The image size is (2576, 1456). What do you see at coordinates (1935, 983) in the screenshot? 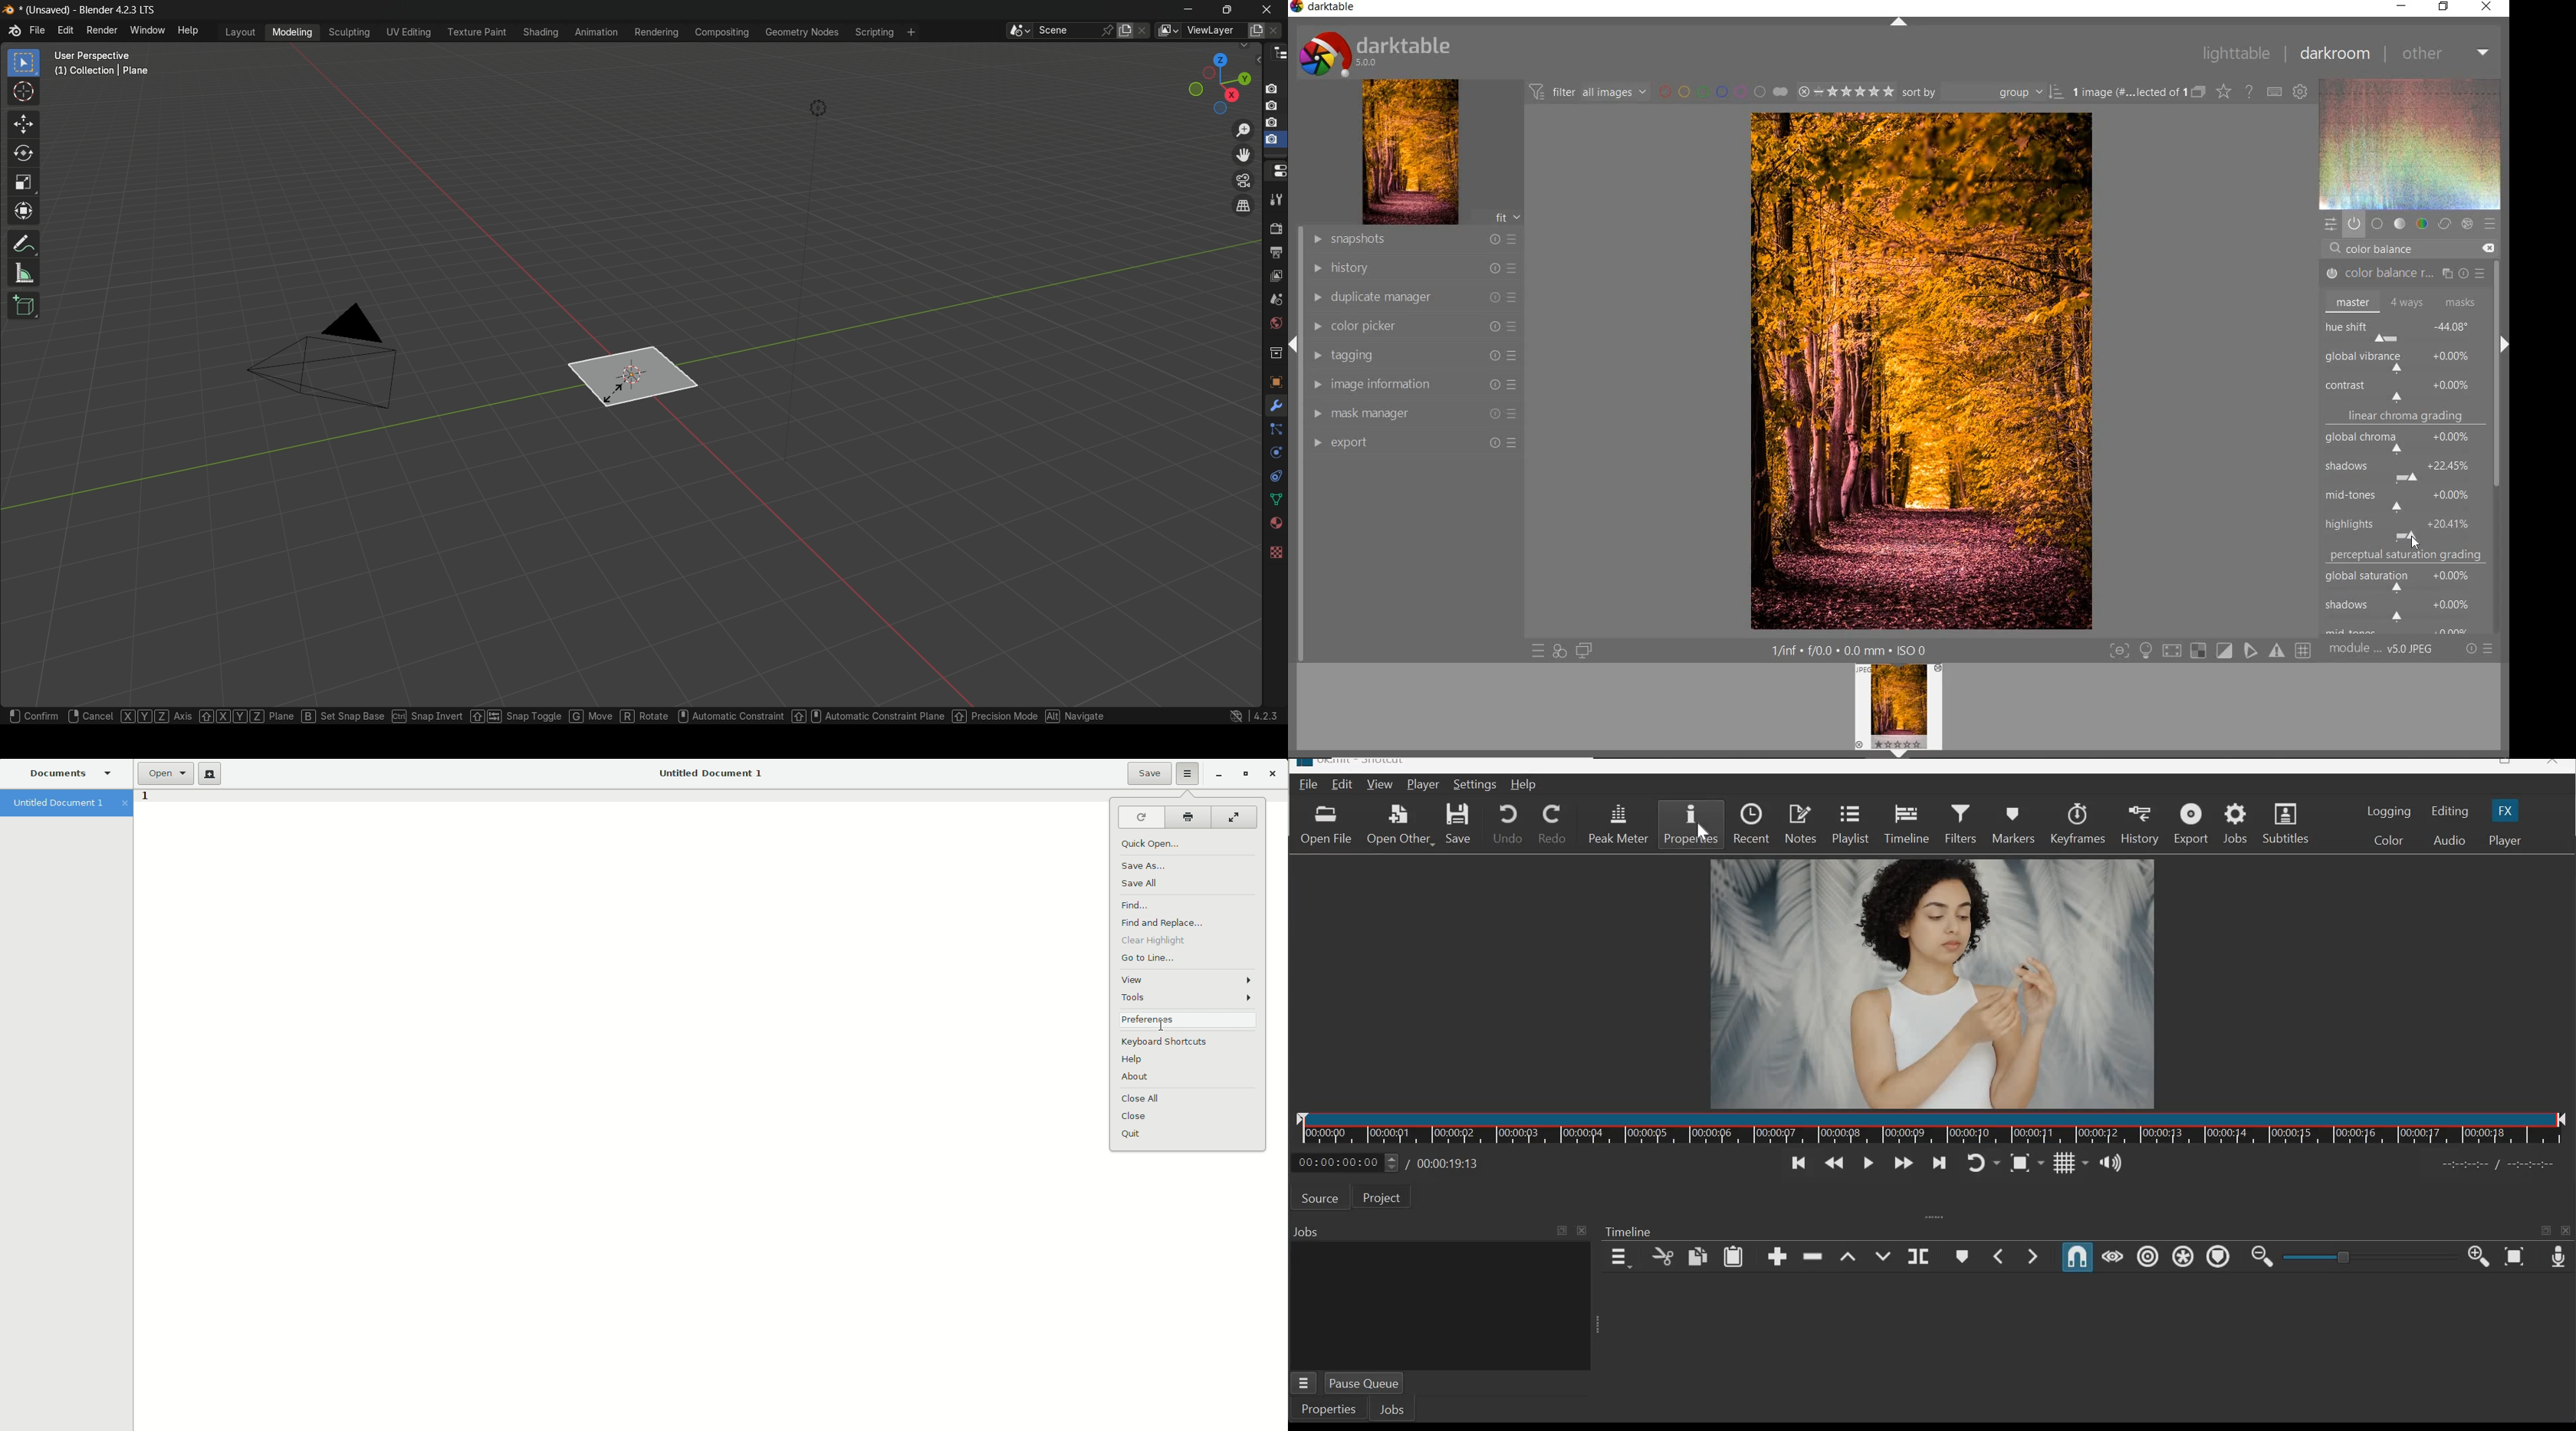
I see `canvas` at bounding box center [1935, 983].